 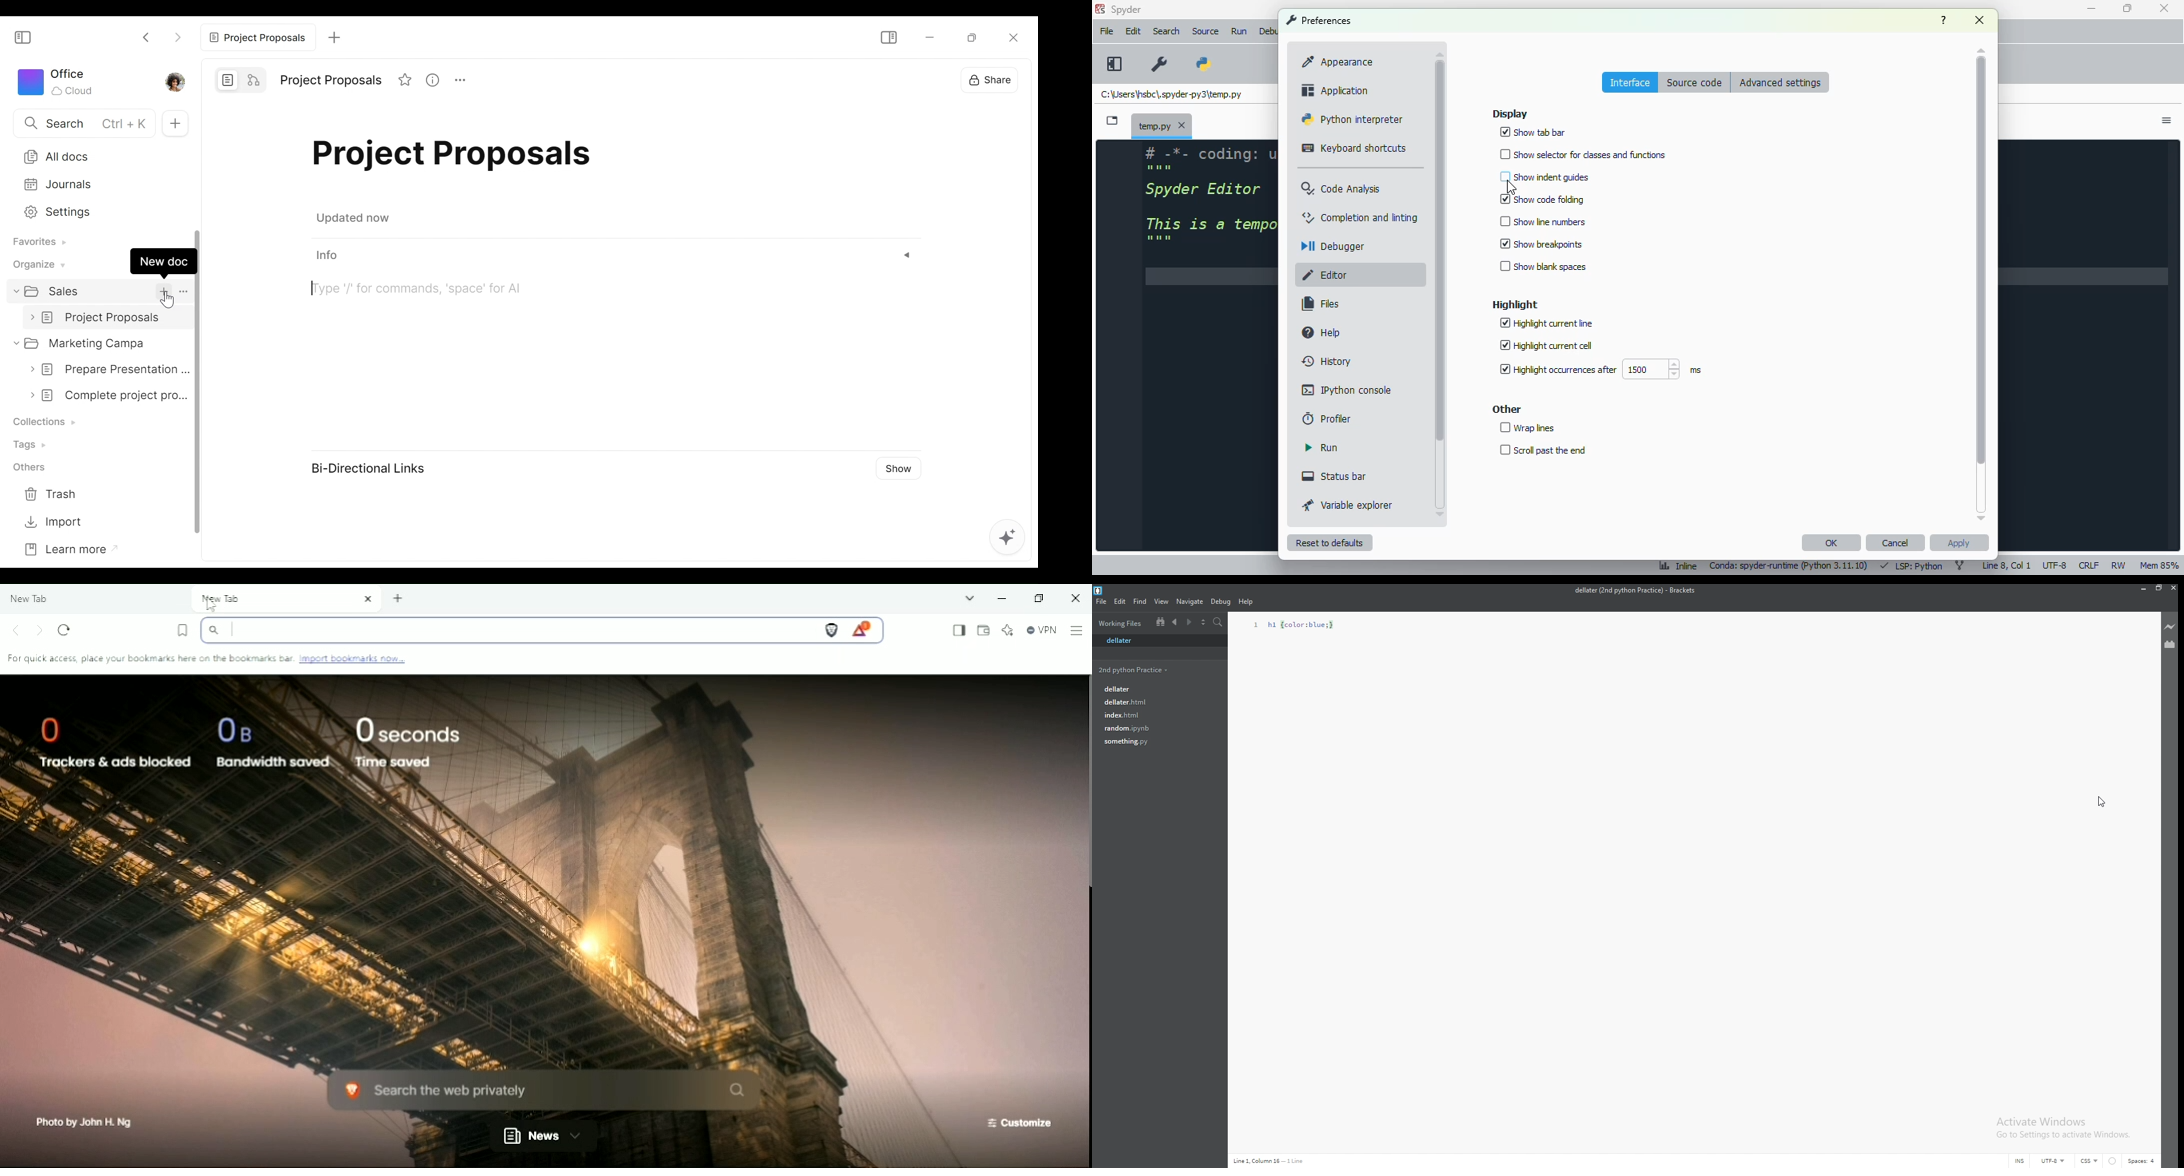 What do you see at coordinates (83, 1123) in the screenshot?
I see `Photo by John H. Ng` at bounding box center [83, 1123].